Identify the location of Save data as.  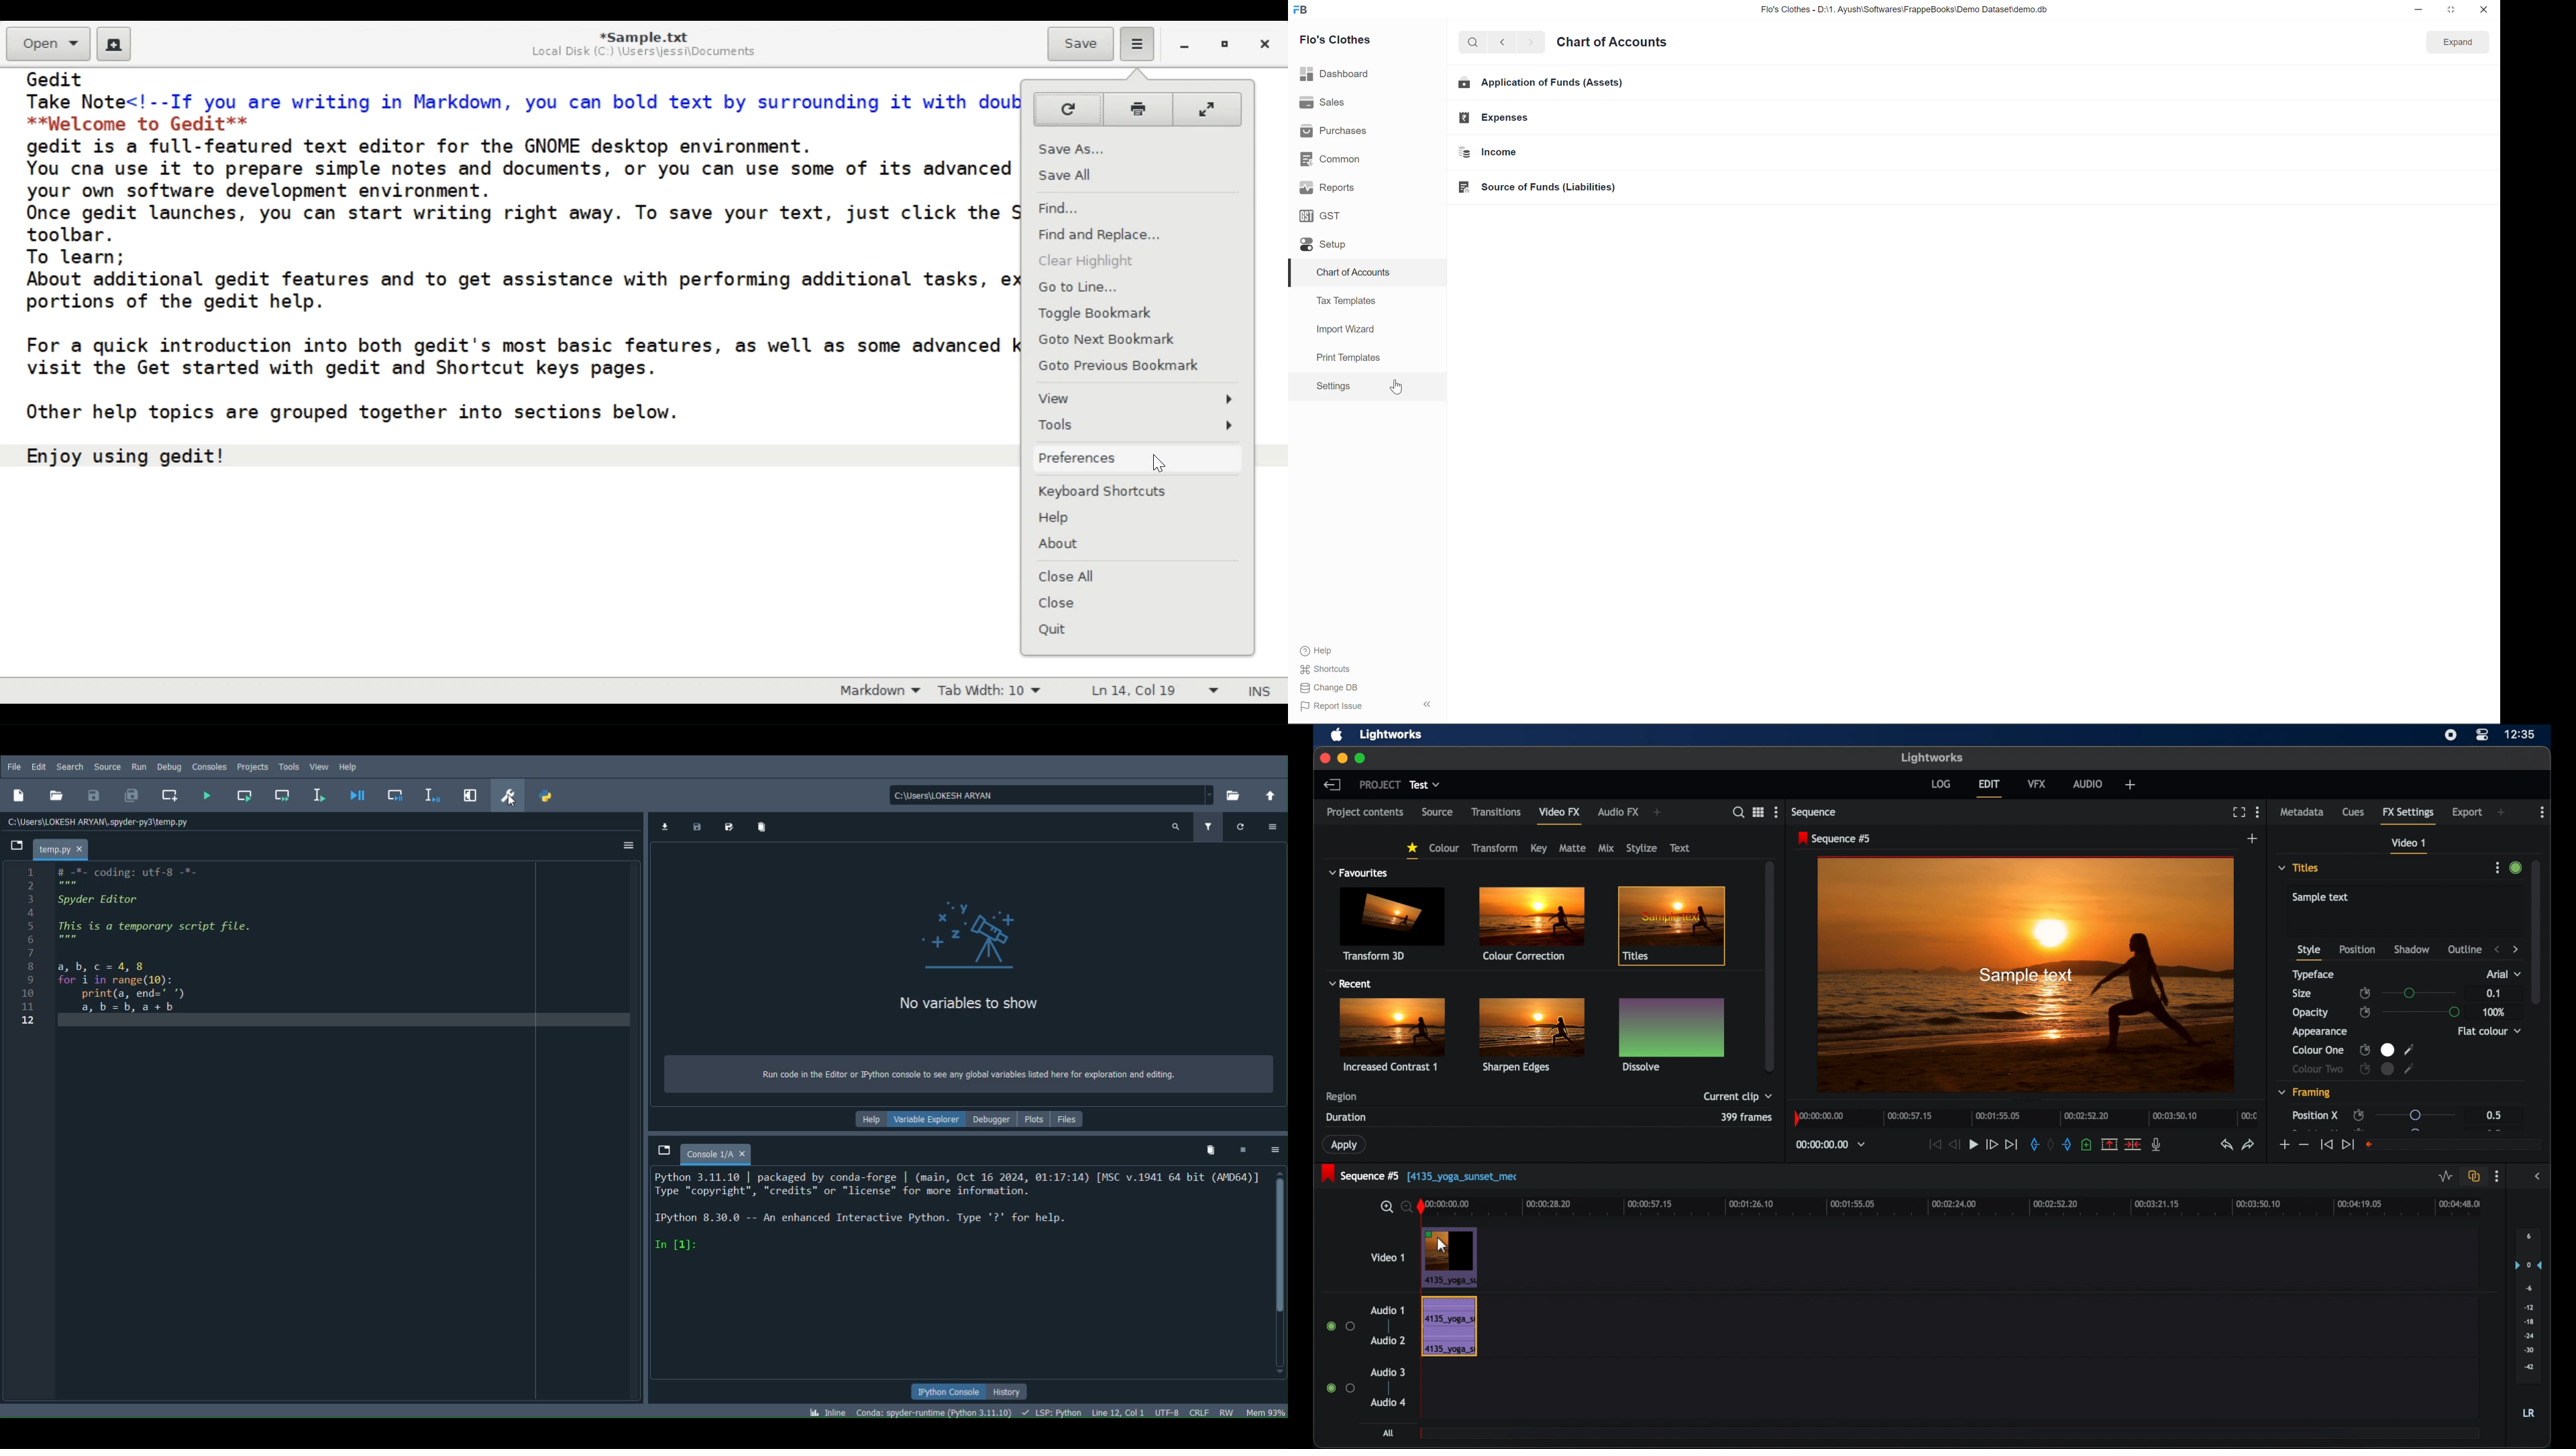
(729, 825).